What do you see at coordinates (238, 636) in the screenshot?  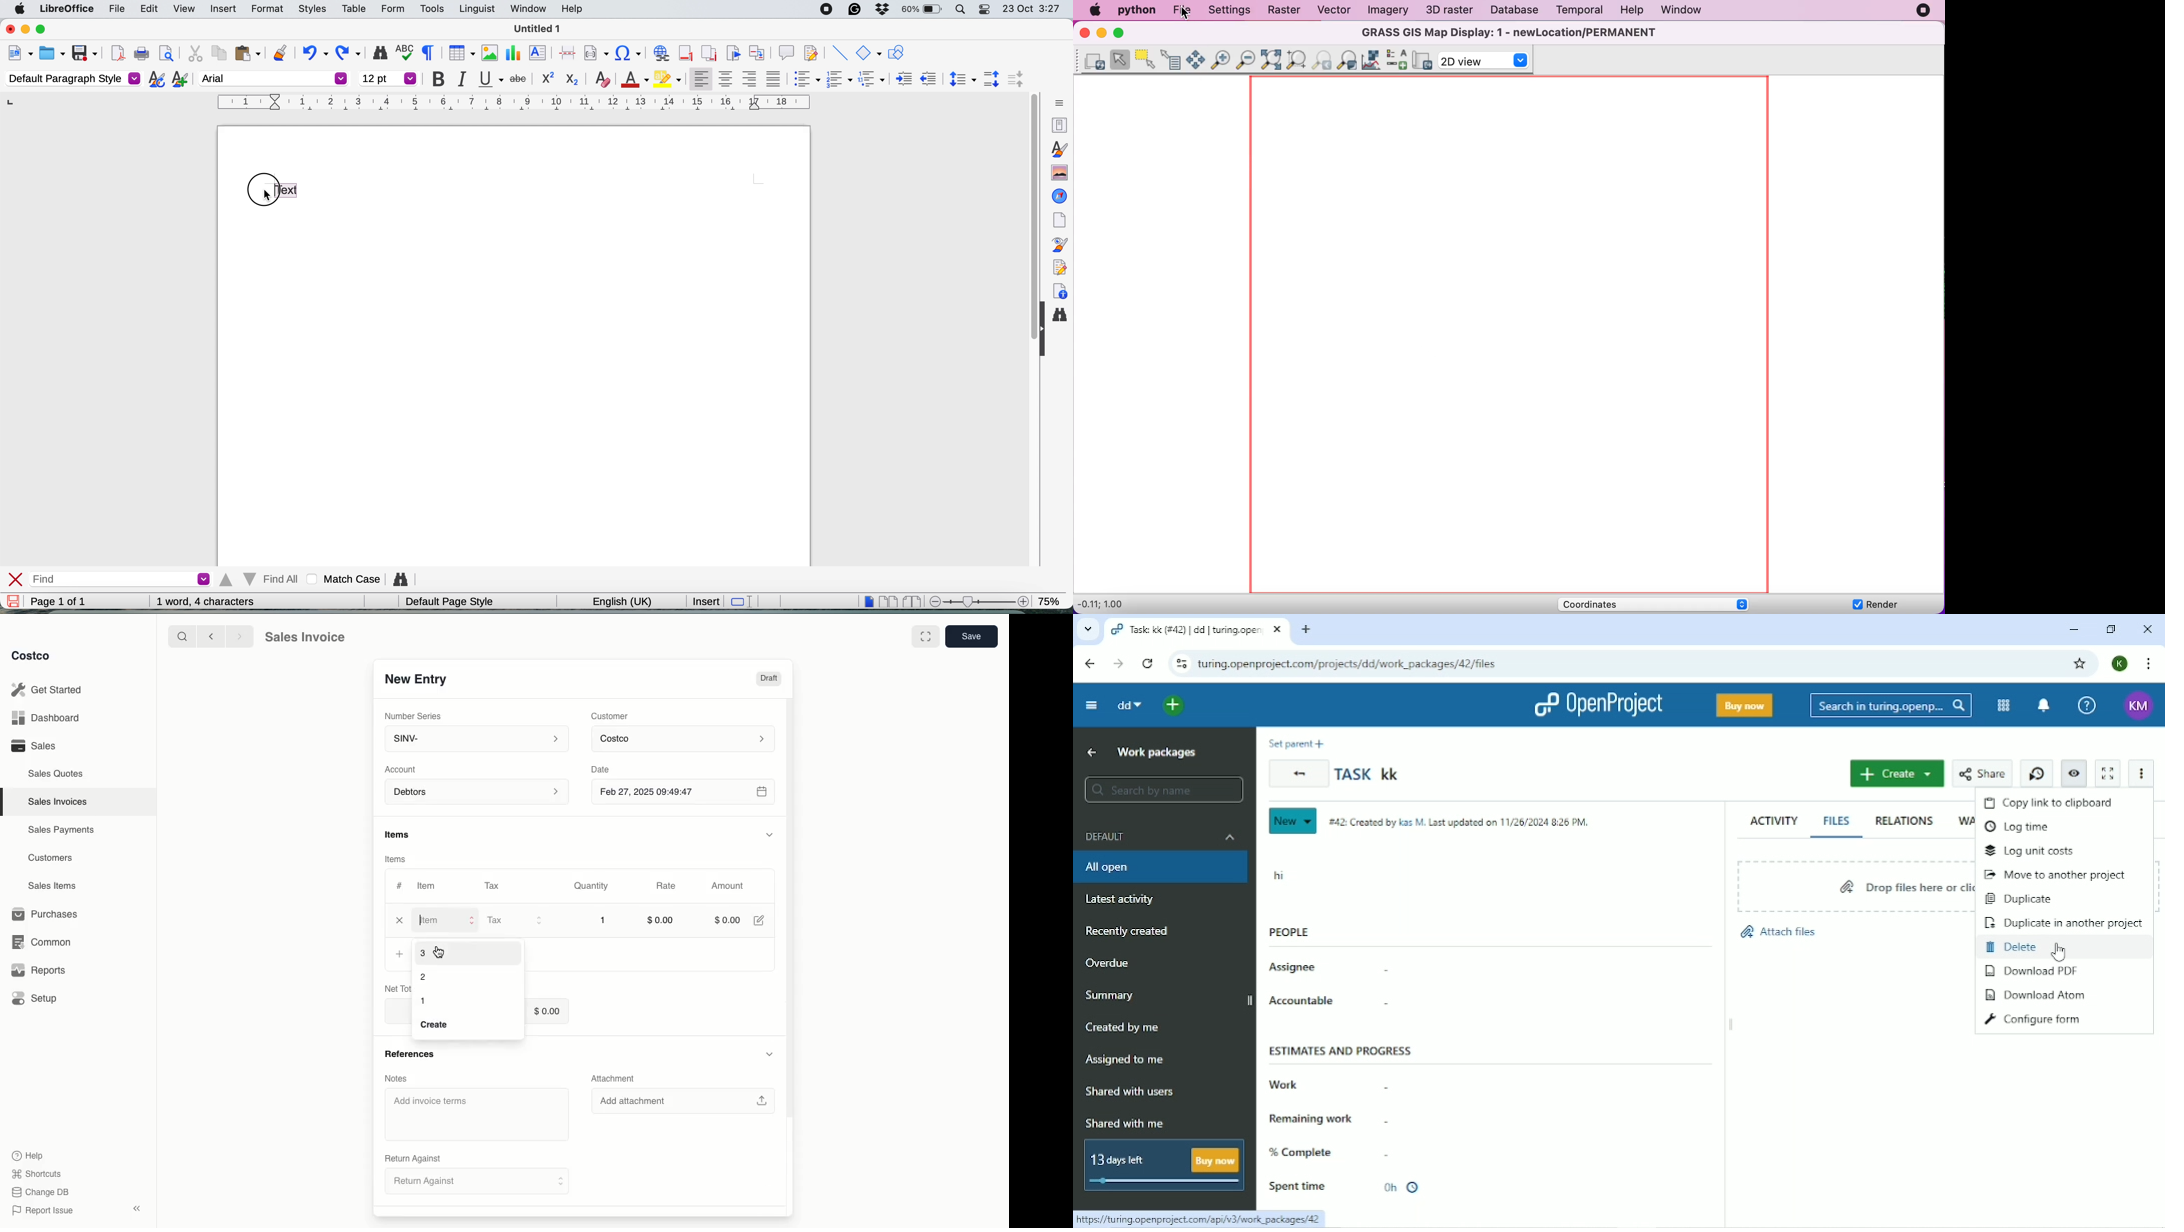 I see `forward` at bounding box center [238, 636].